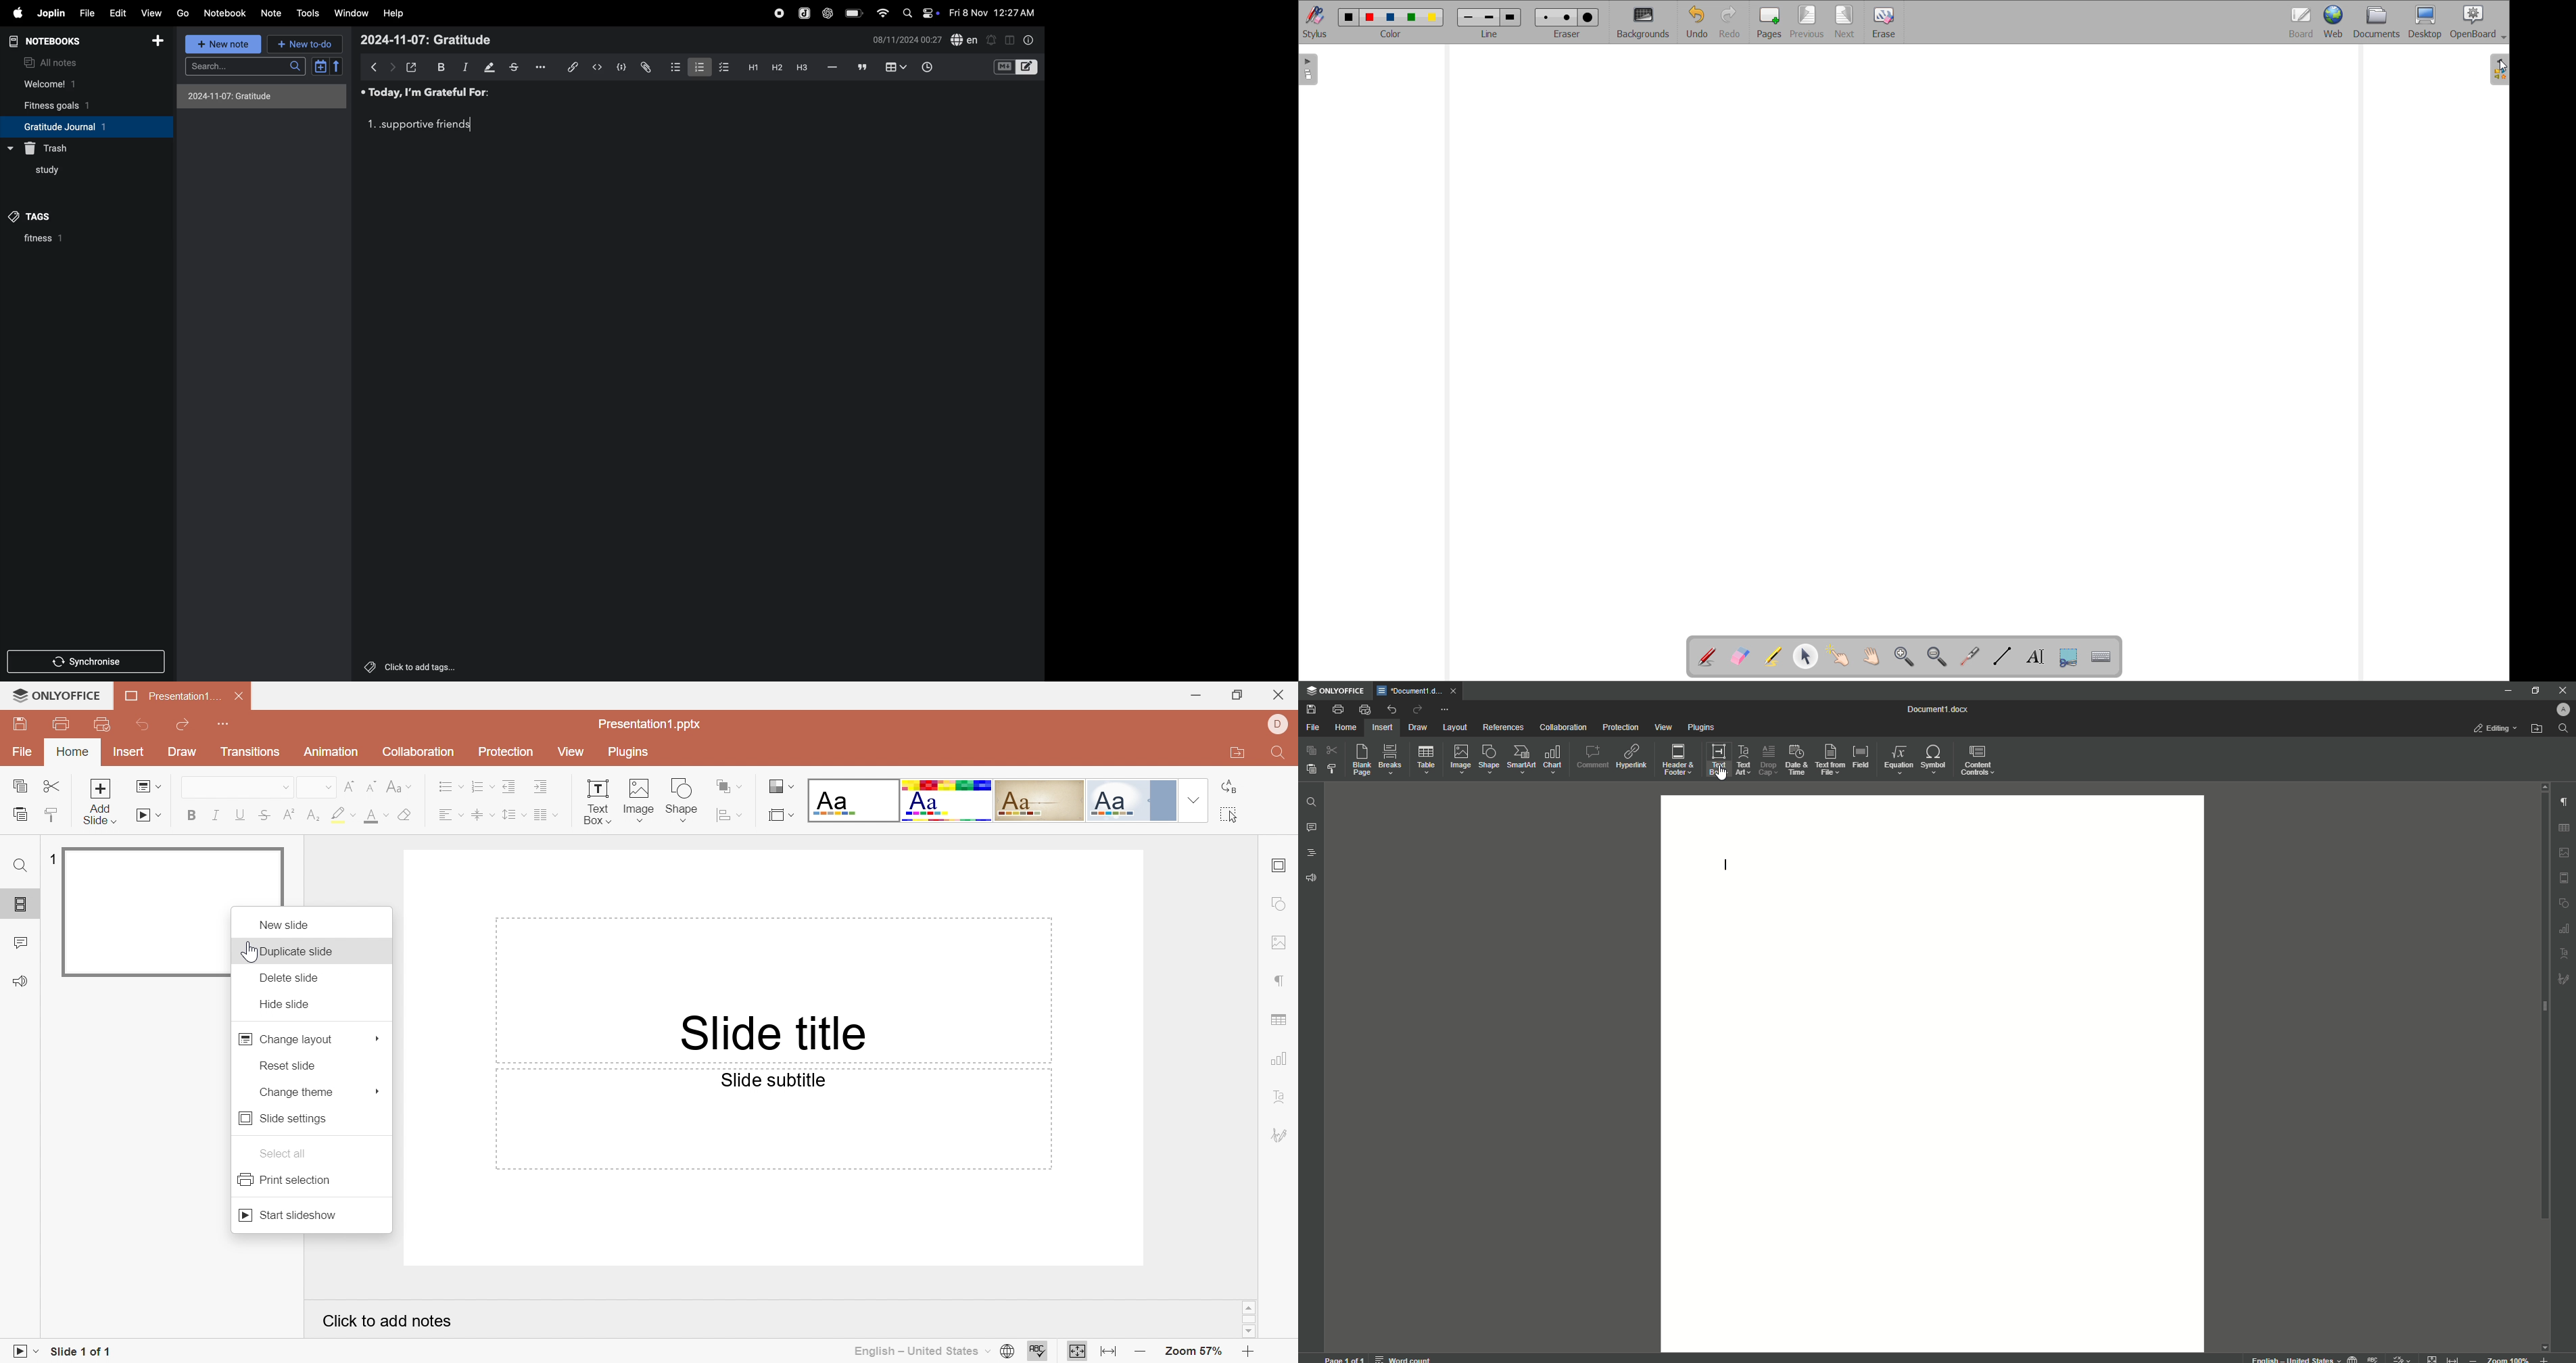 The height and width of the screenshot is (1372, 2576). Describe the element at coordinates (394, 14) in the screenshot. I see `help` at that location.